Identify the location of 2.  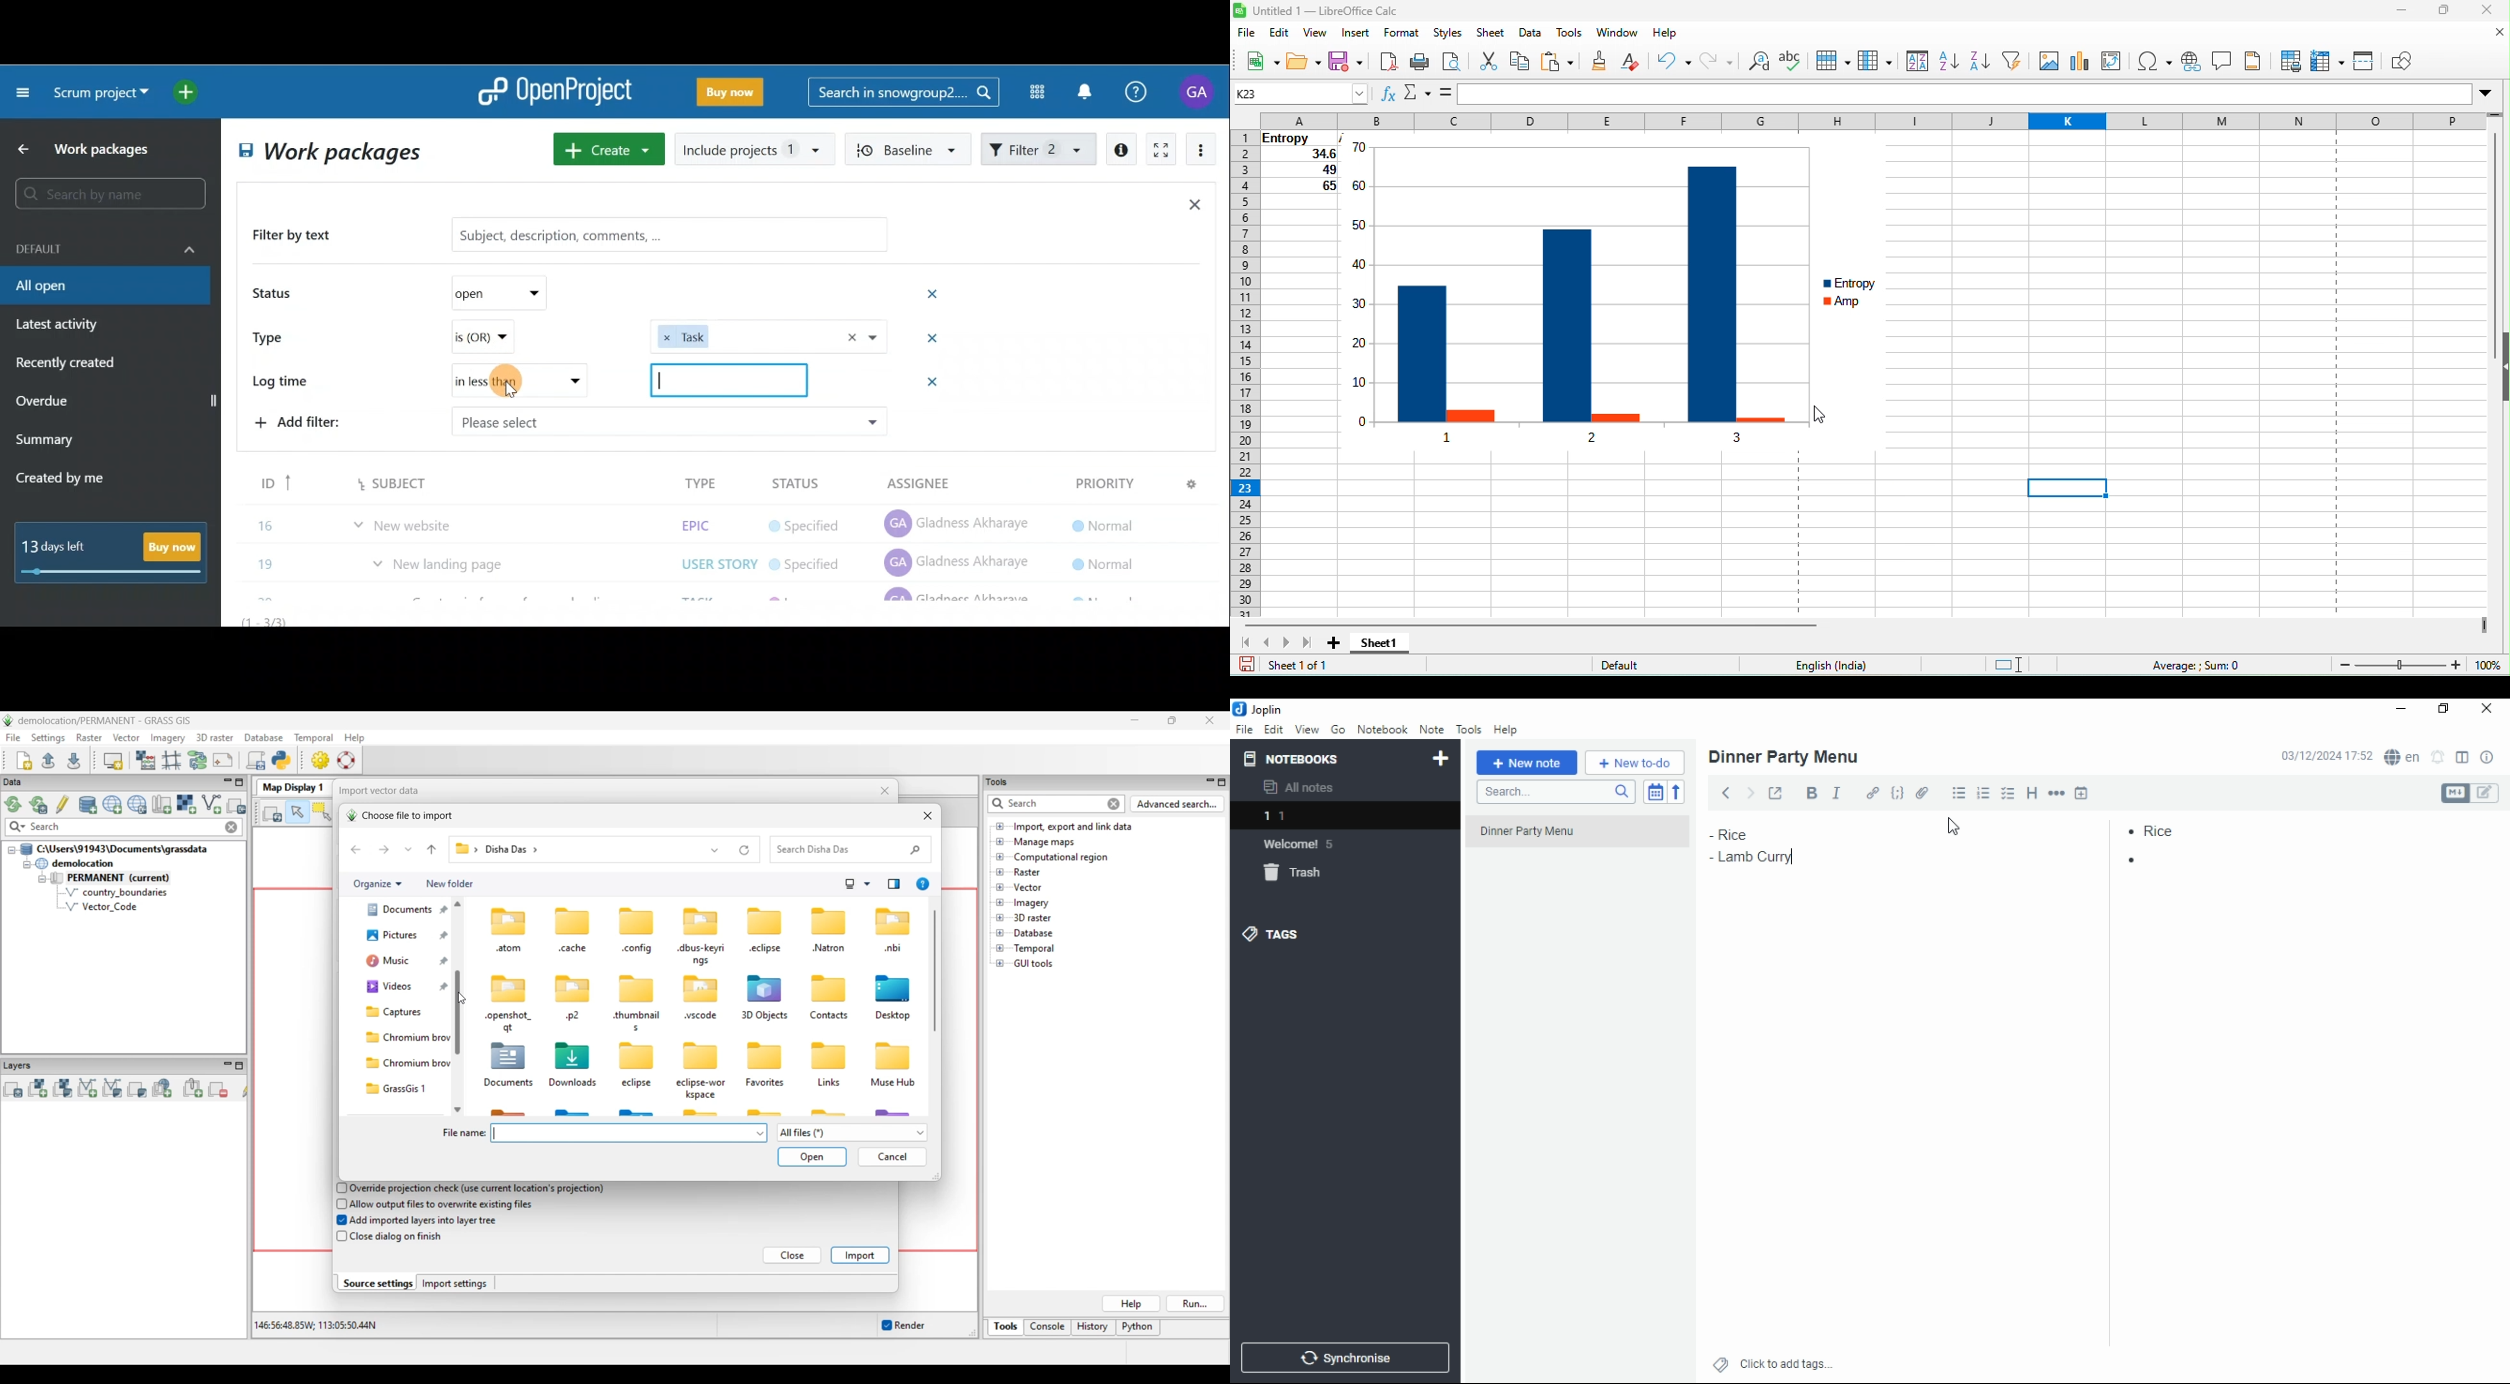
(1587, 442).